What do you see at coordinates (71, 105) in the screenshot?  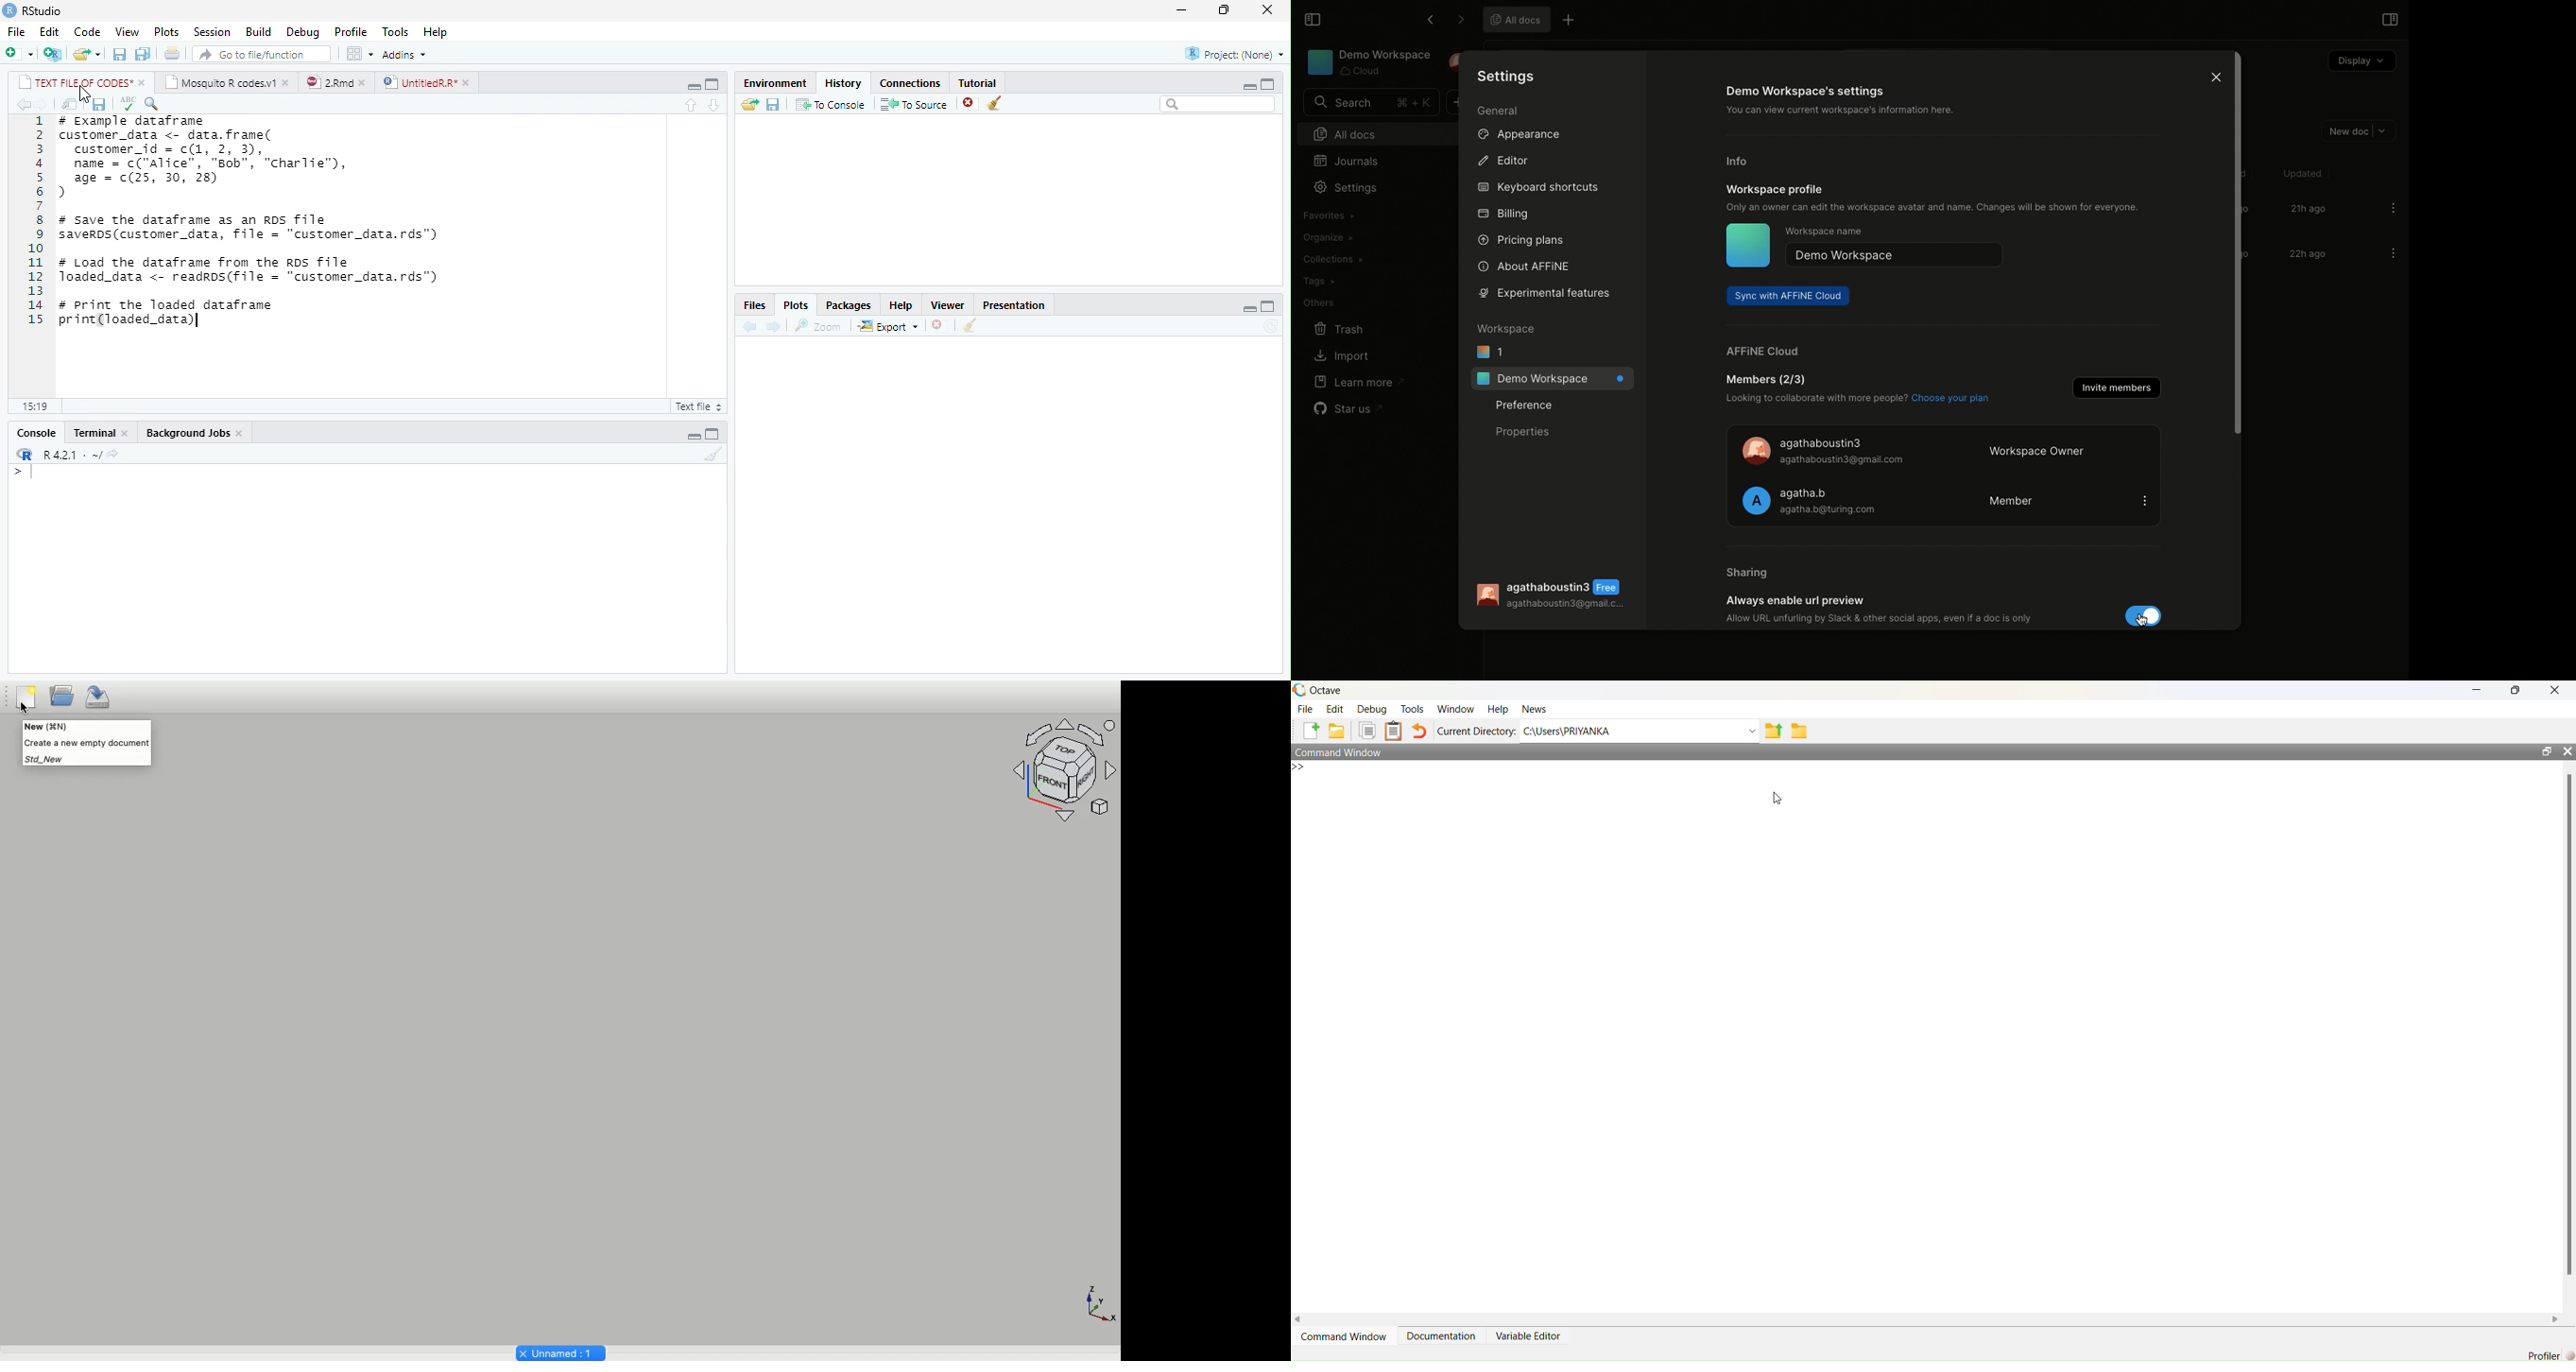 I see `open in new window` at bounding box center [71, 105].